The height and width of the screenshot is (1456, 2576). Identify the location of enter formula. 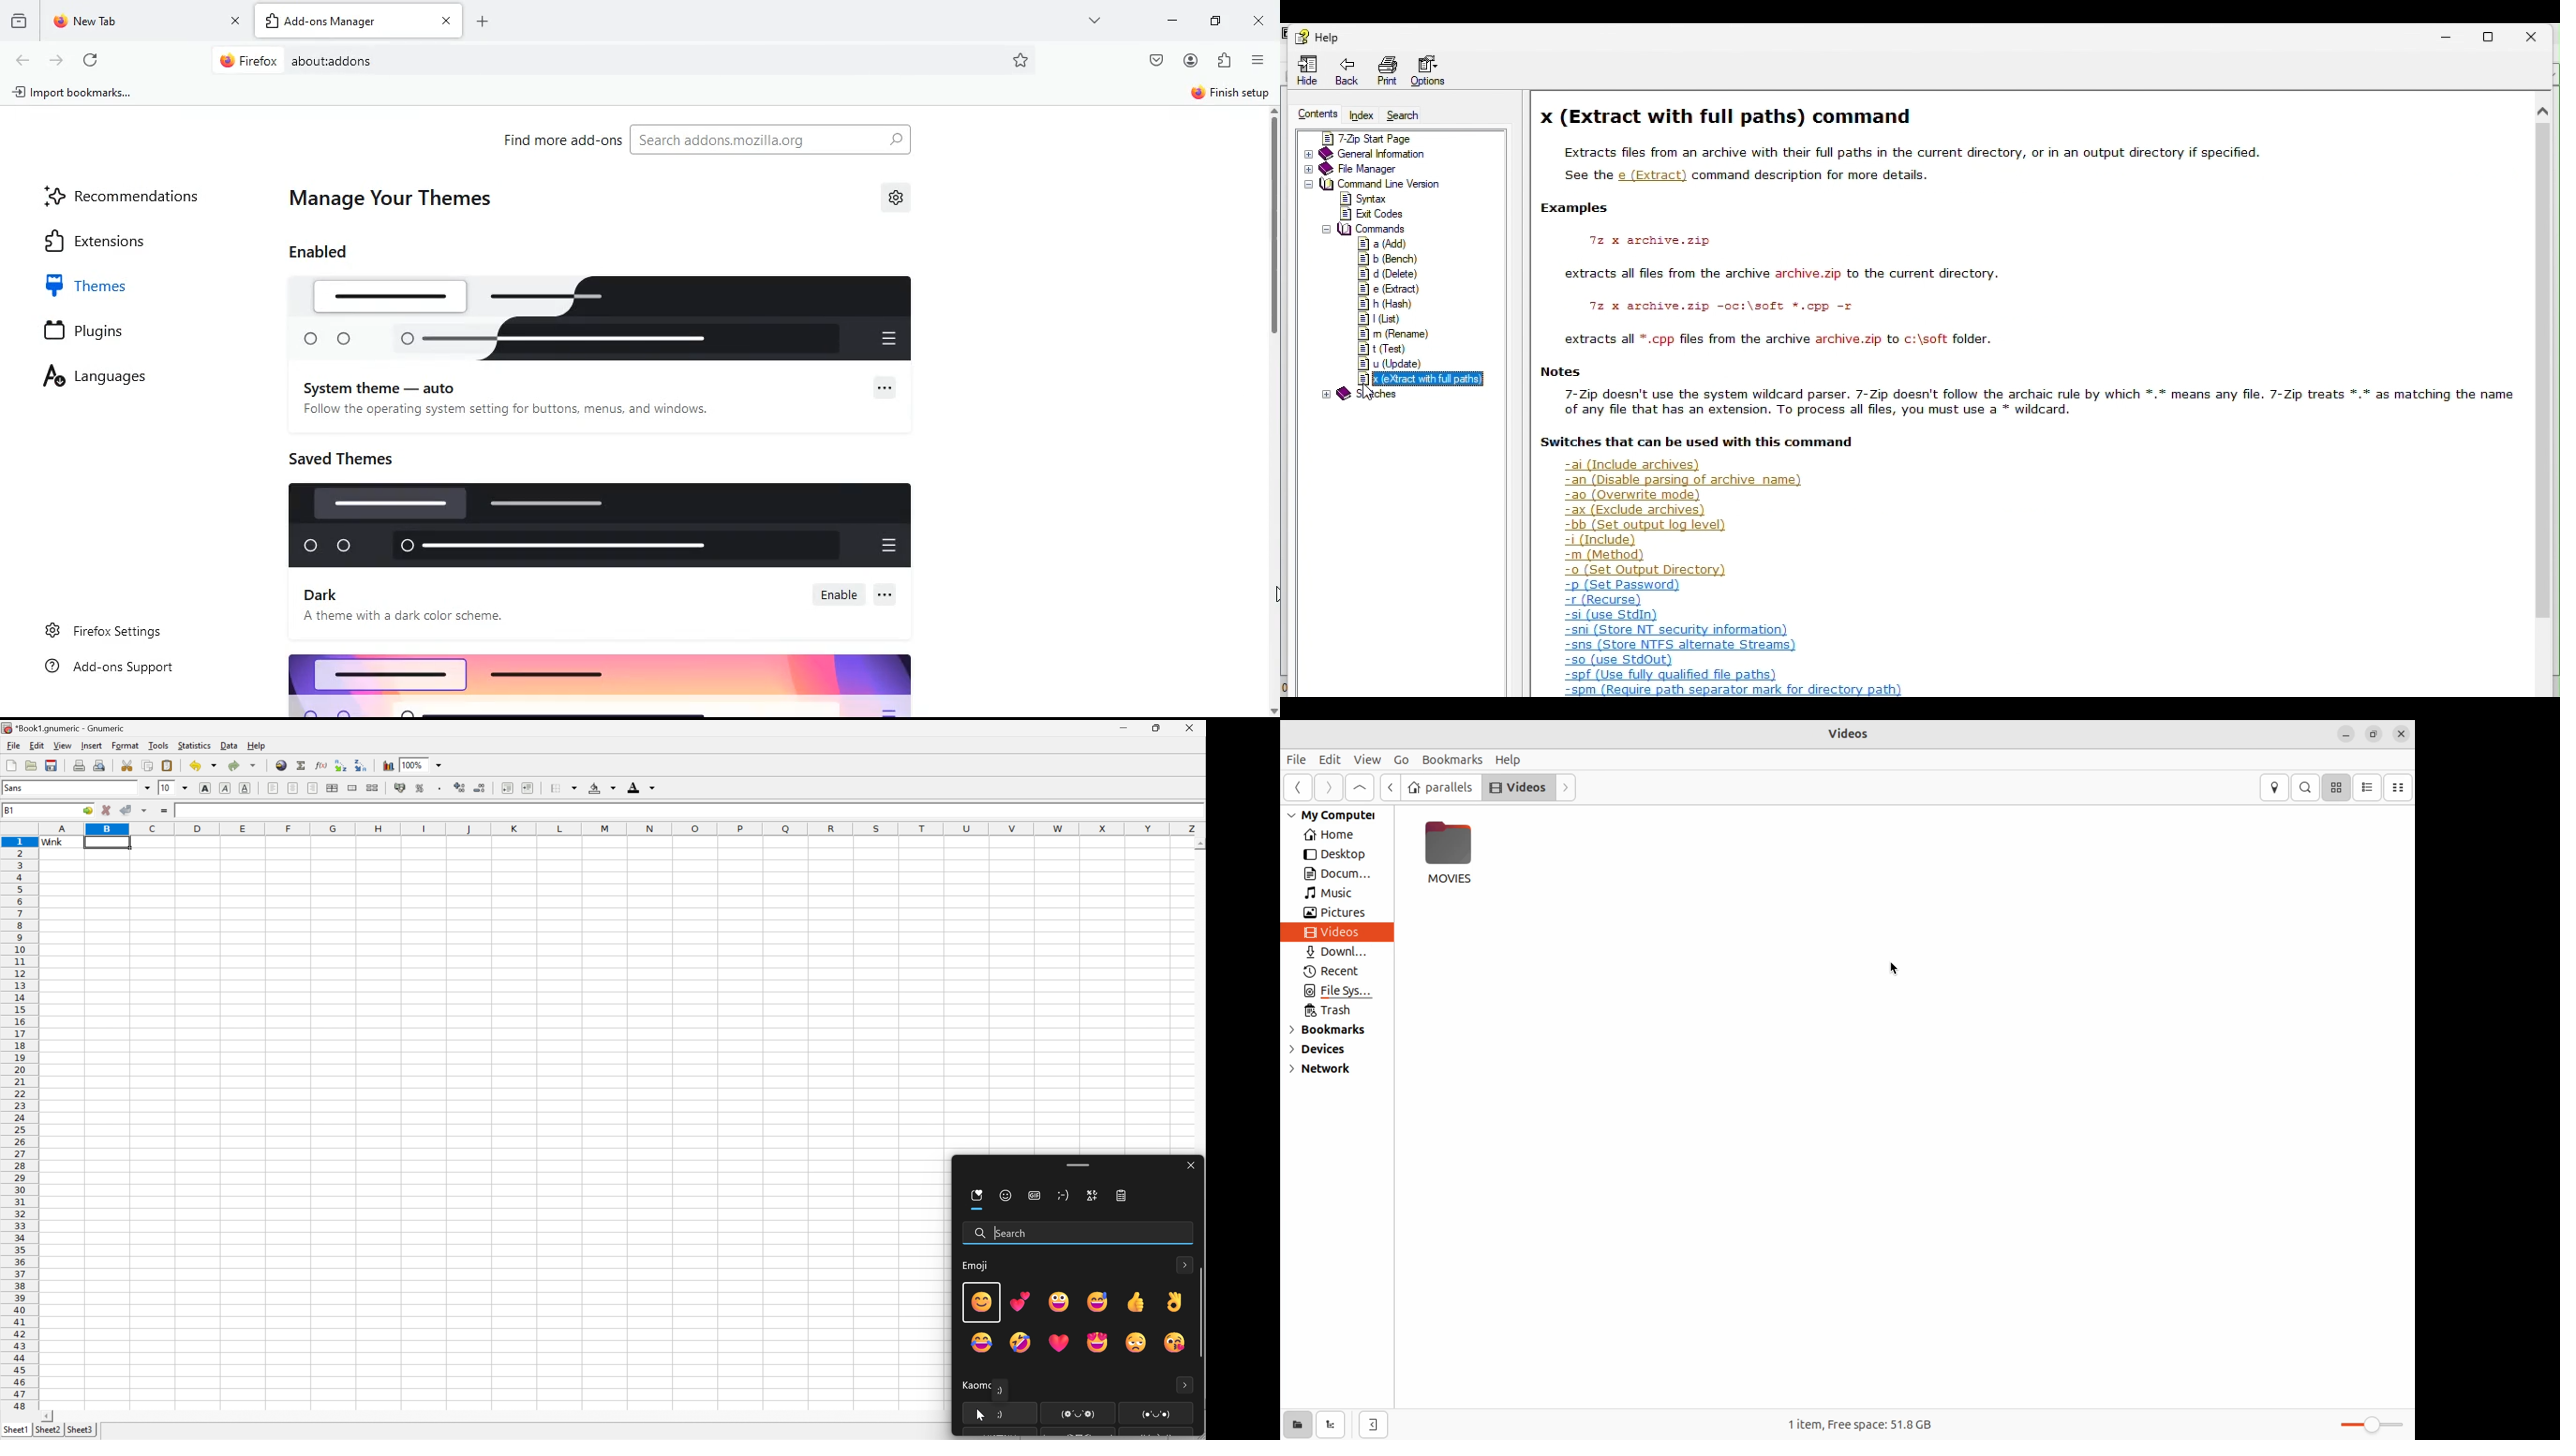
(164, 811).